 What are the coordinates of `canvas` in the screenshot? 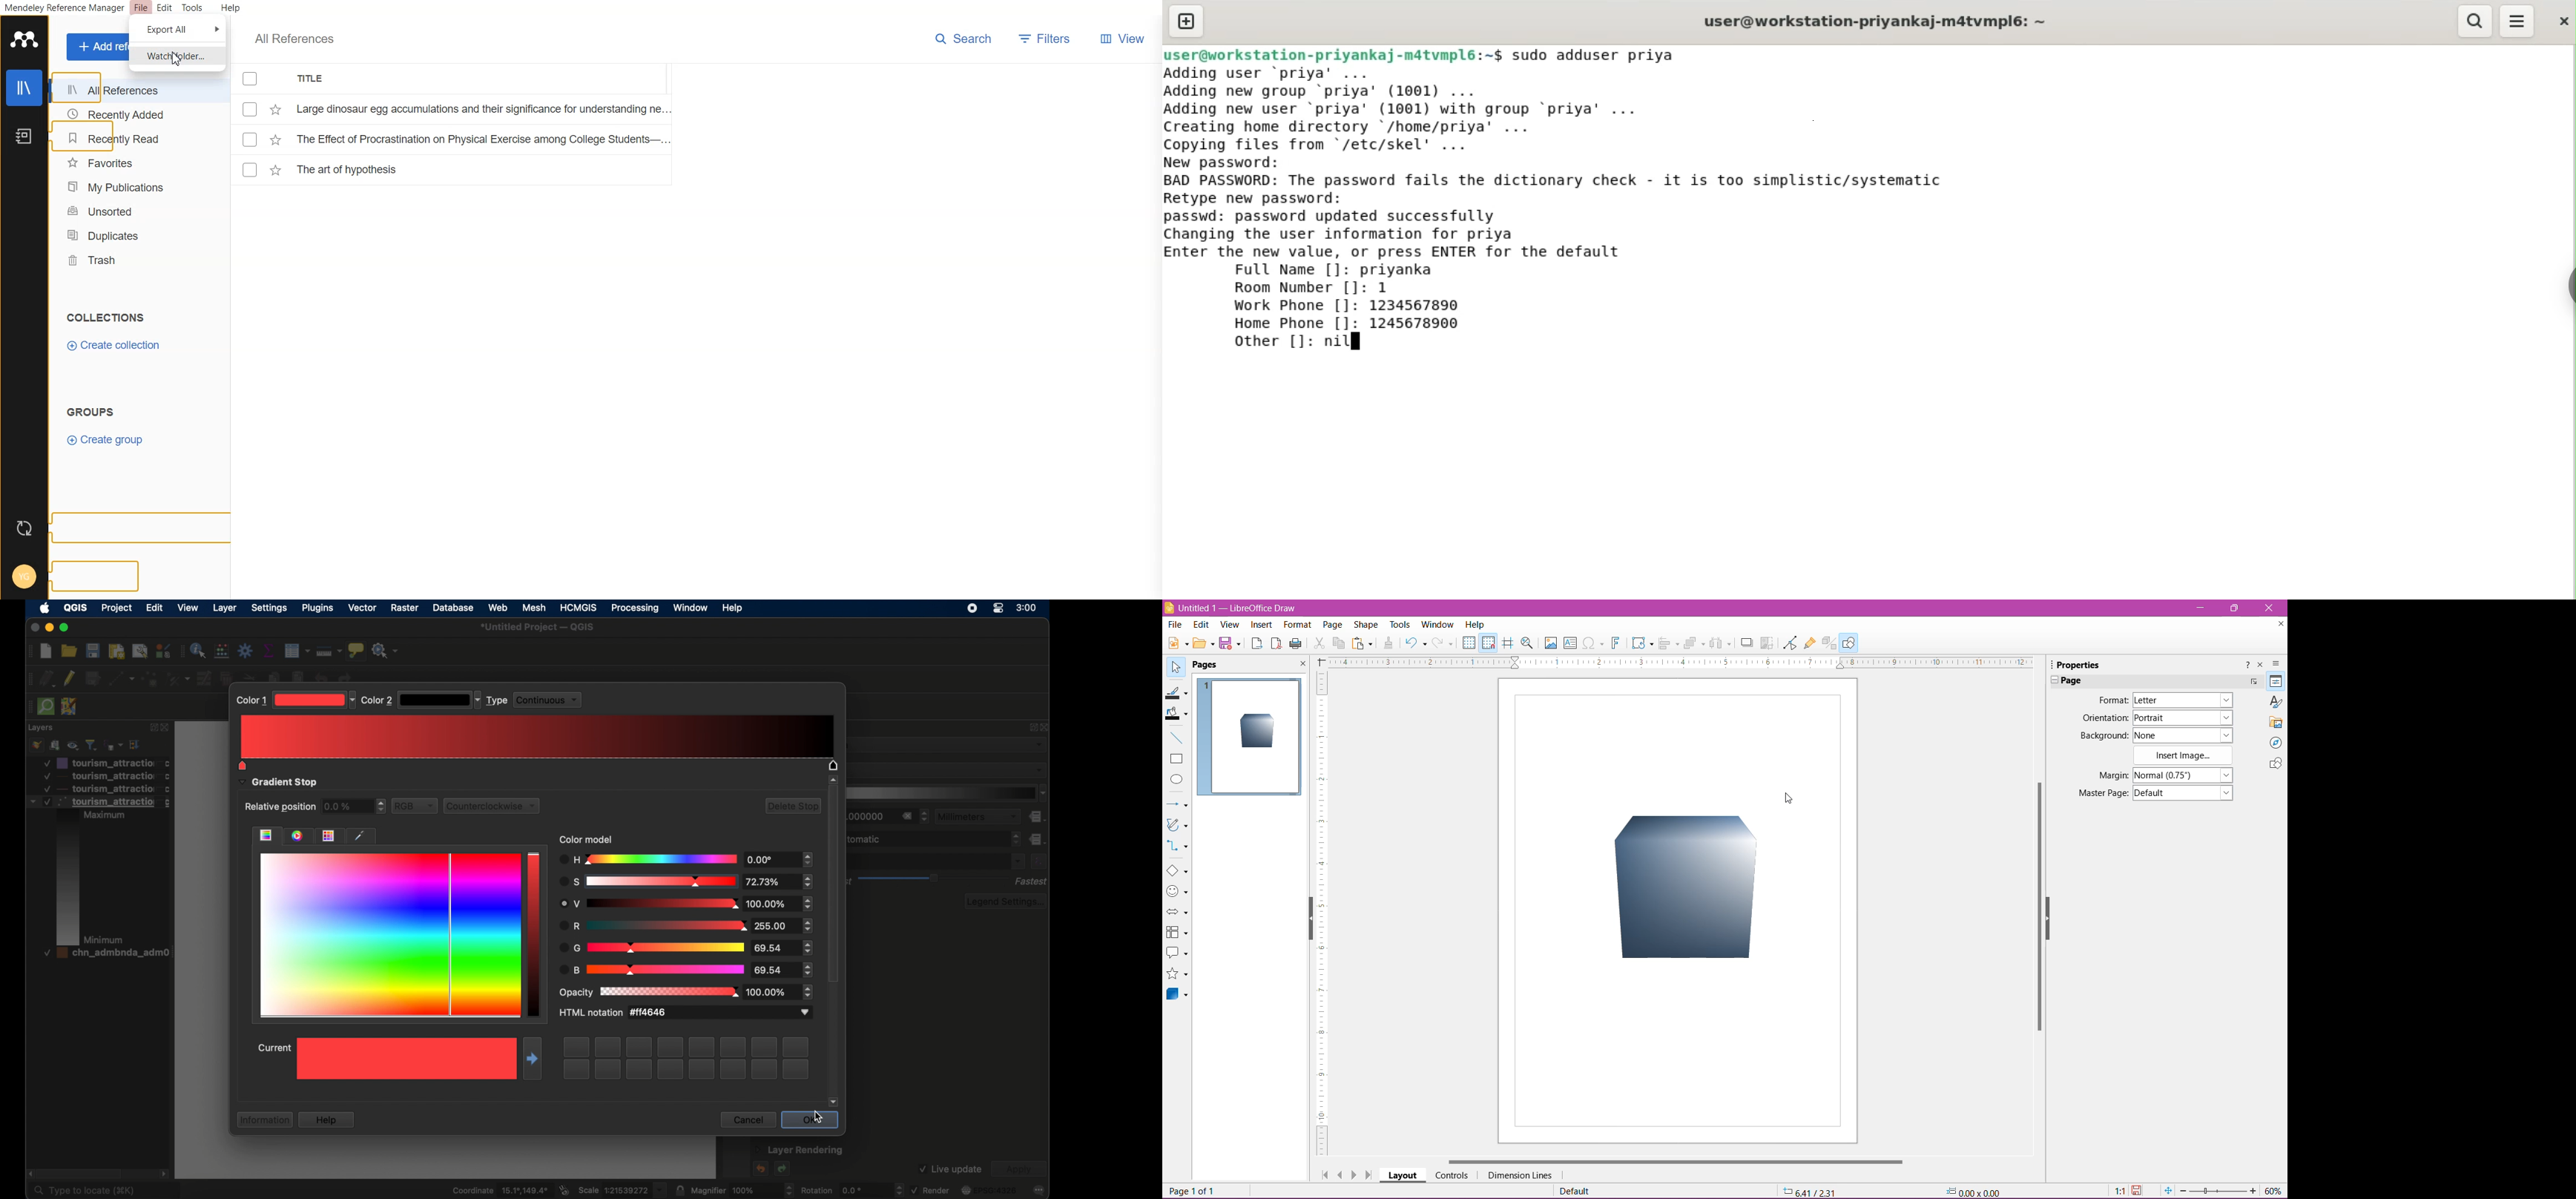 It's located at (446, 1159).